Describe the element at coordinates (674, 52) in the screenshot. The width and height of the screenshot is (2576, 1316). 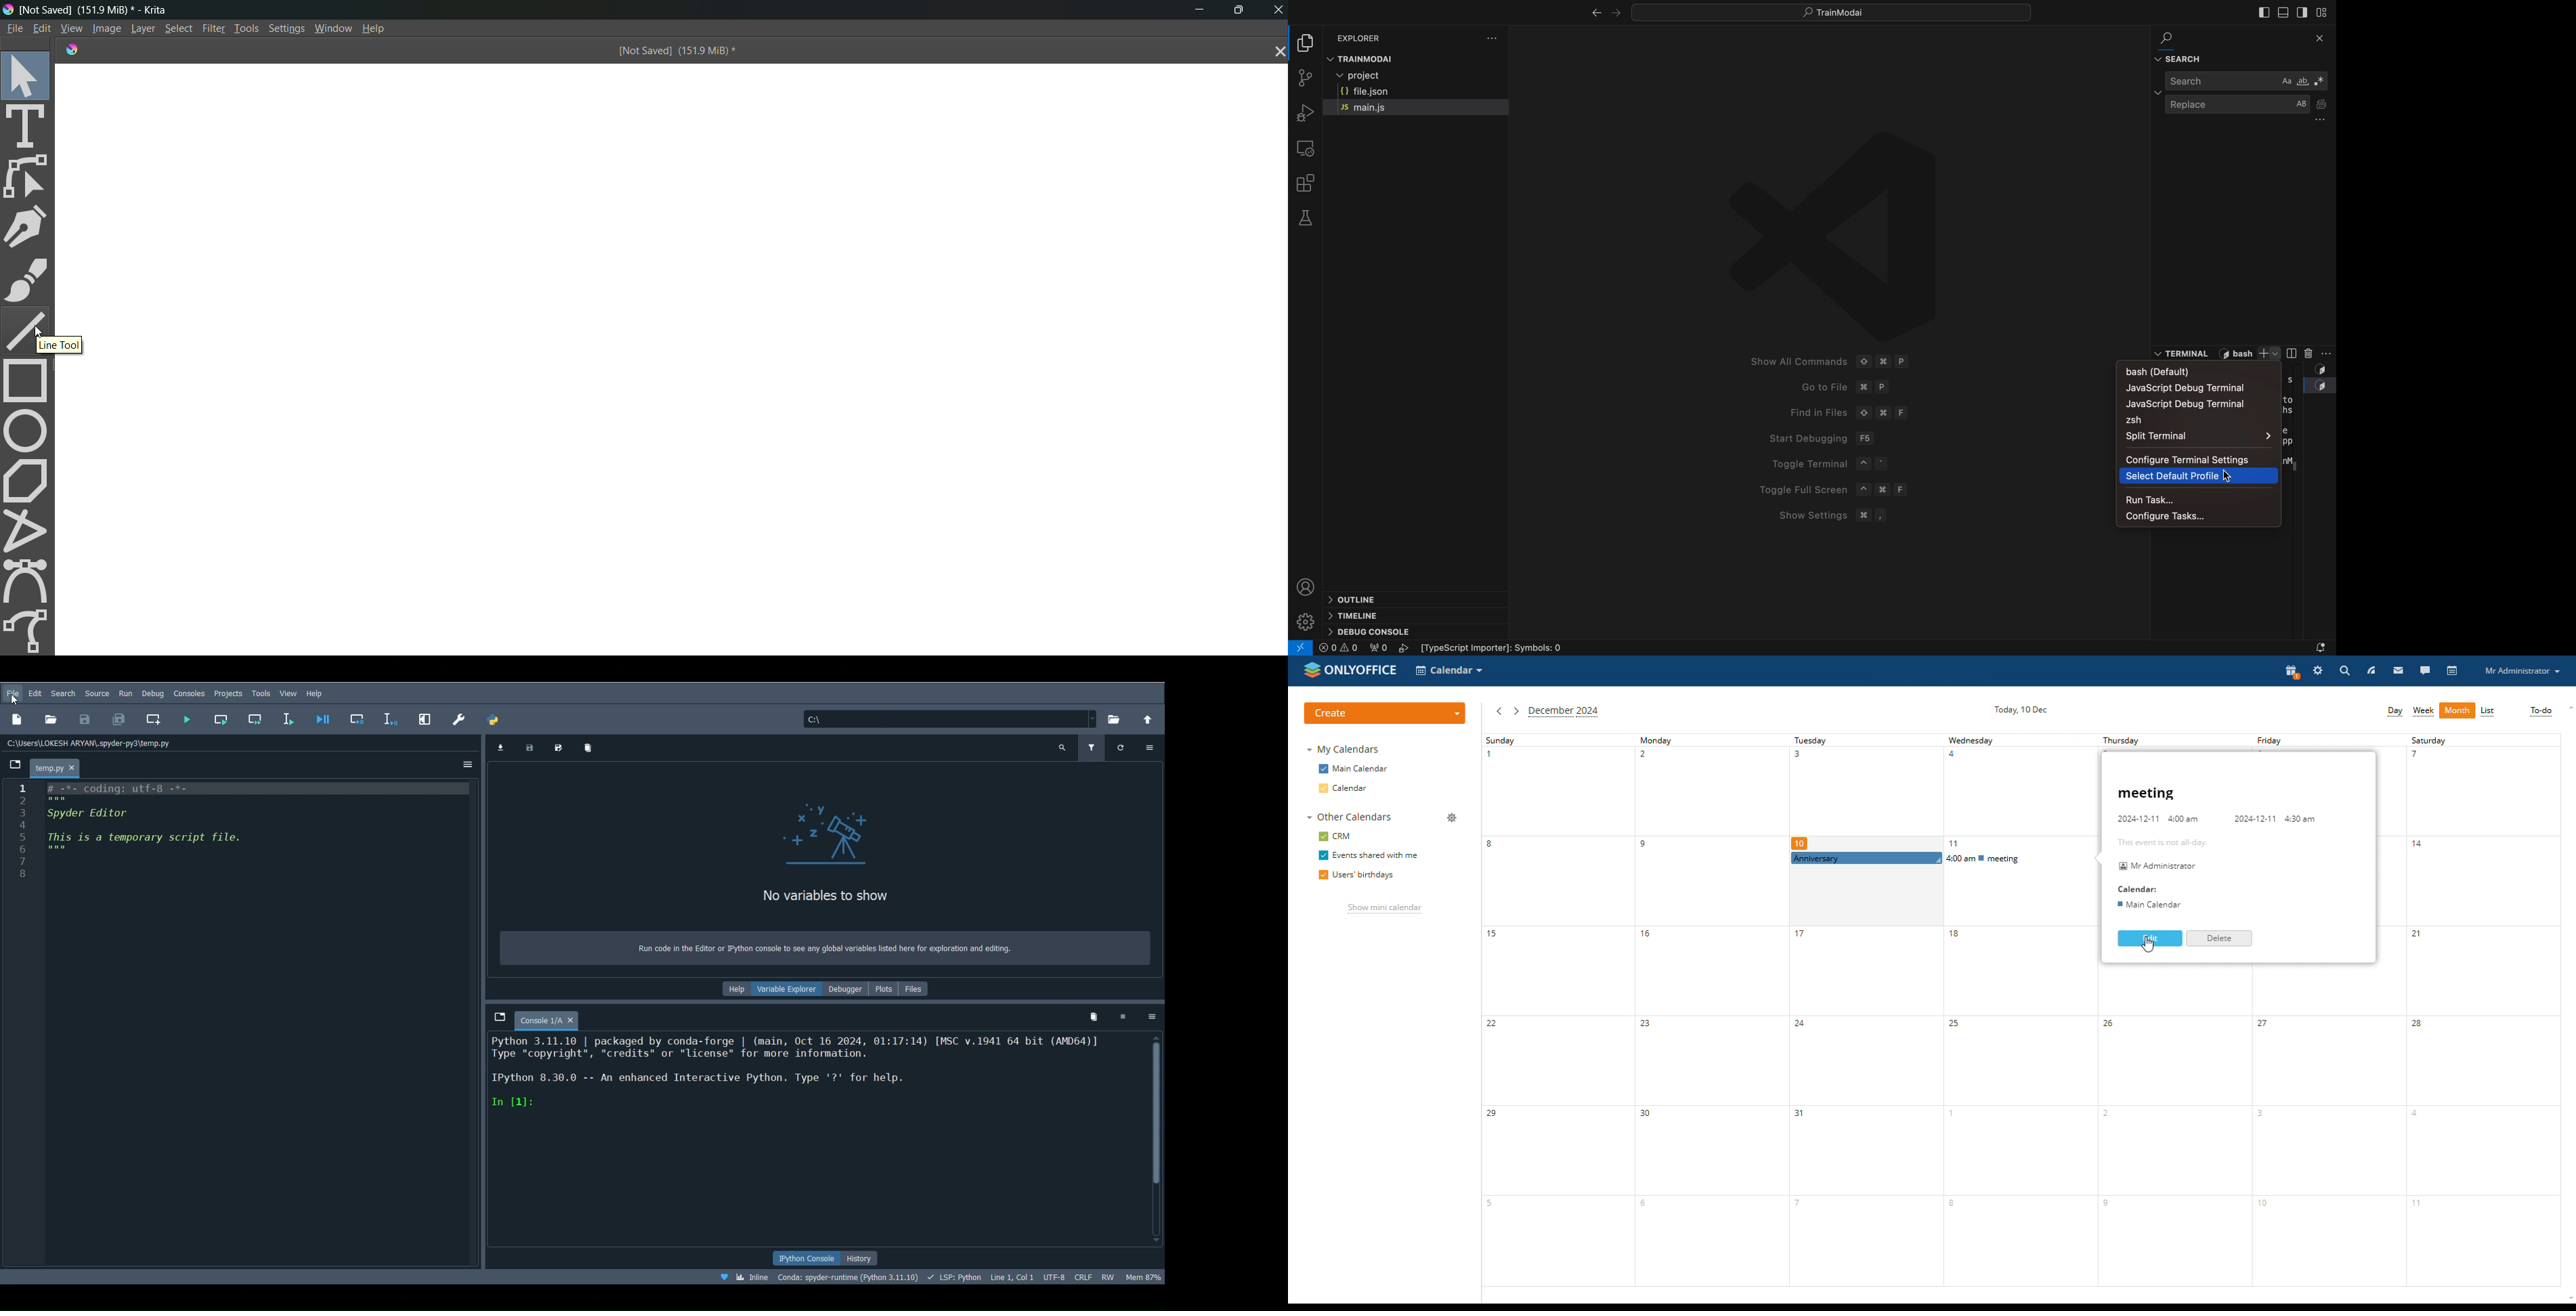
I see `[Not Saved] (151.9 MiB) *` at that location.